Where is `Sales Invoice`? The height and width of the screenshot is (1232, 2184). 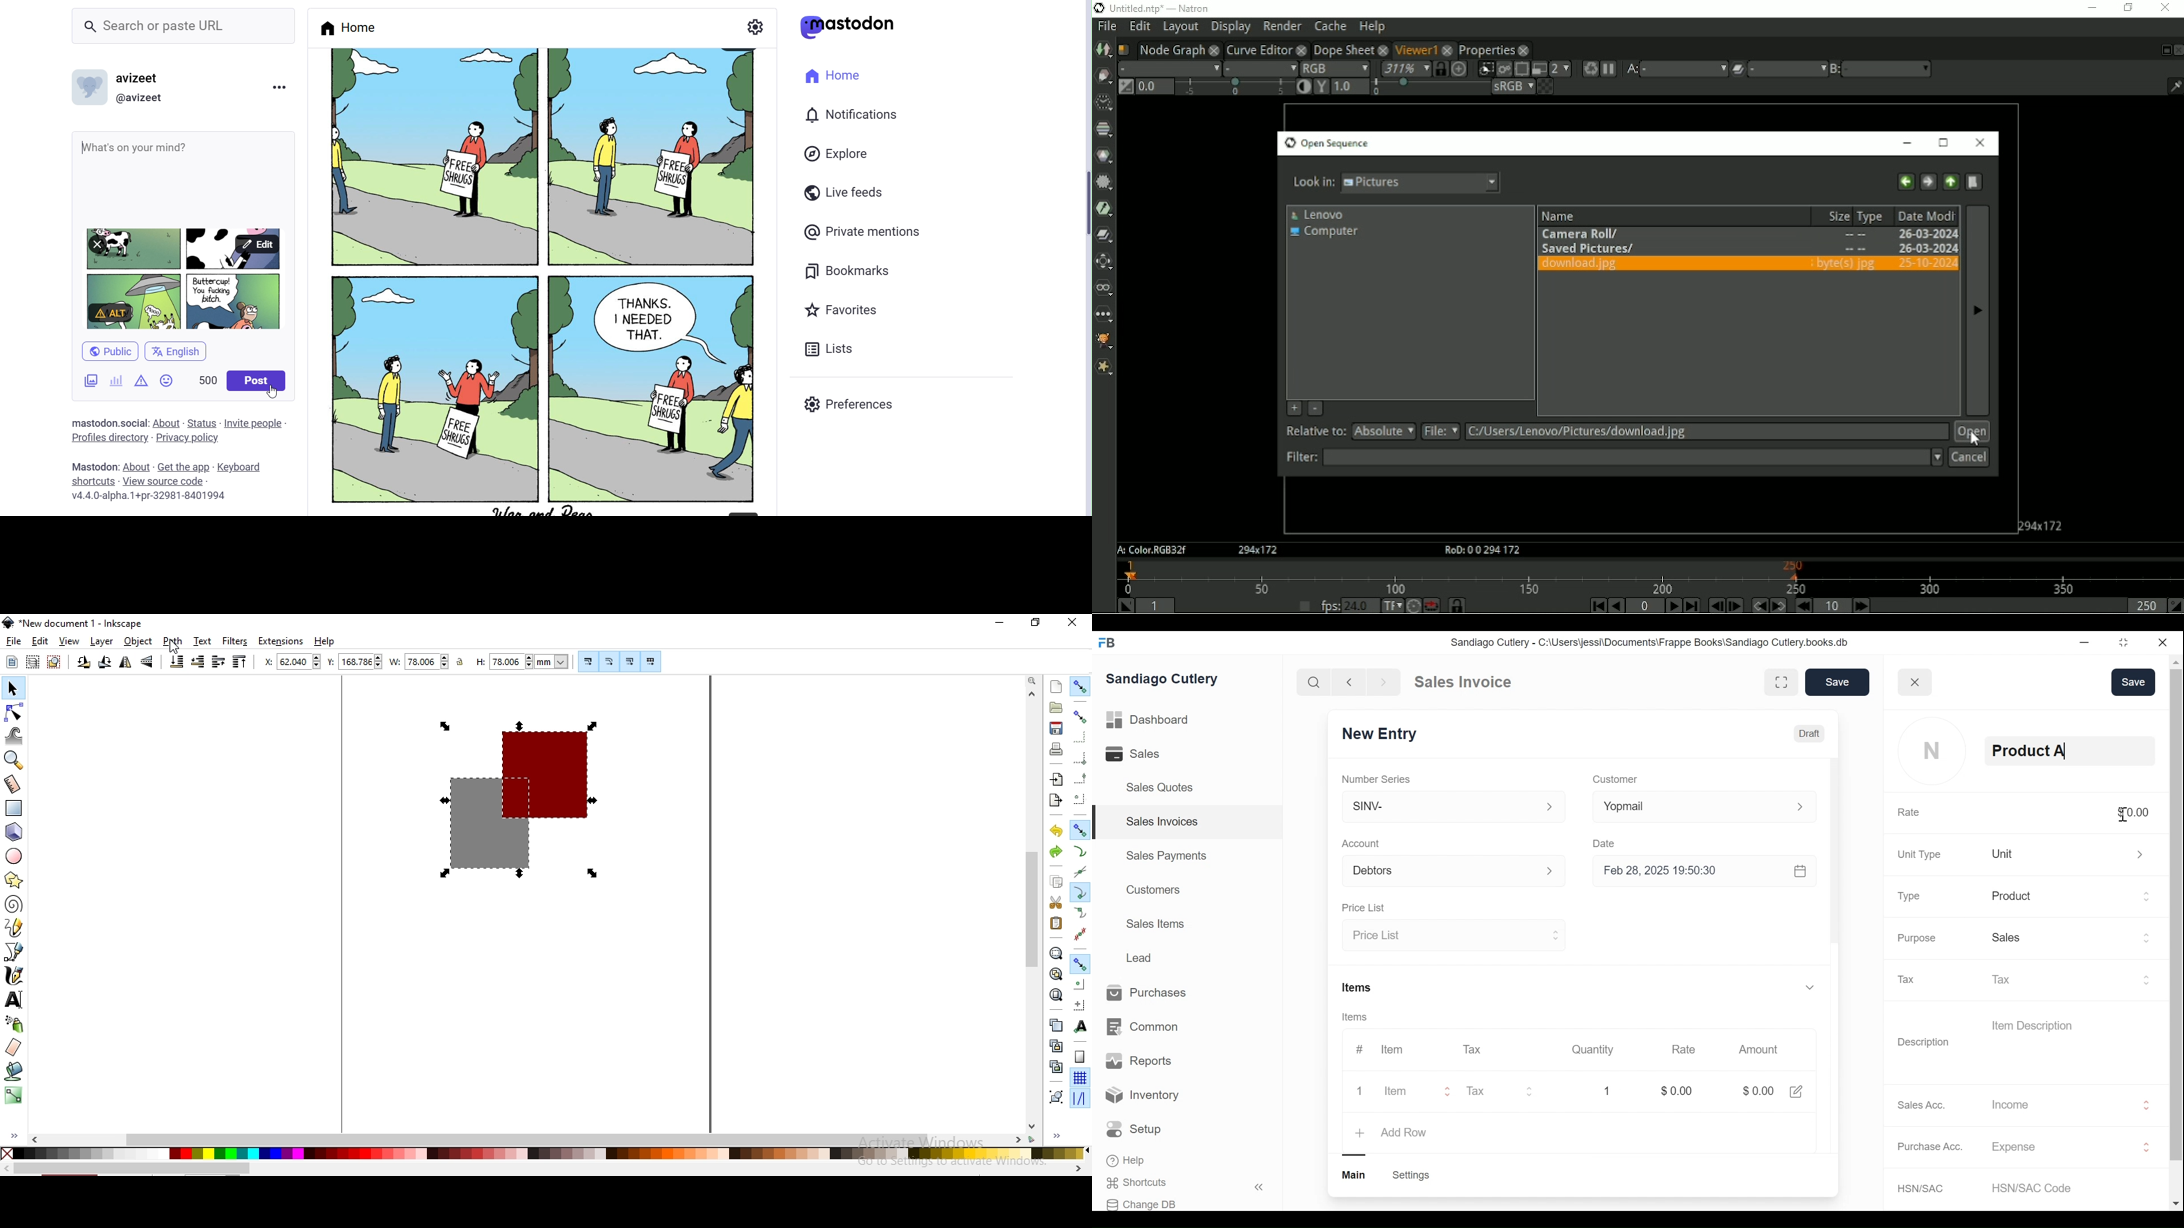 Sales Invoice is located at coordinates (1463, 682).